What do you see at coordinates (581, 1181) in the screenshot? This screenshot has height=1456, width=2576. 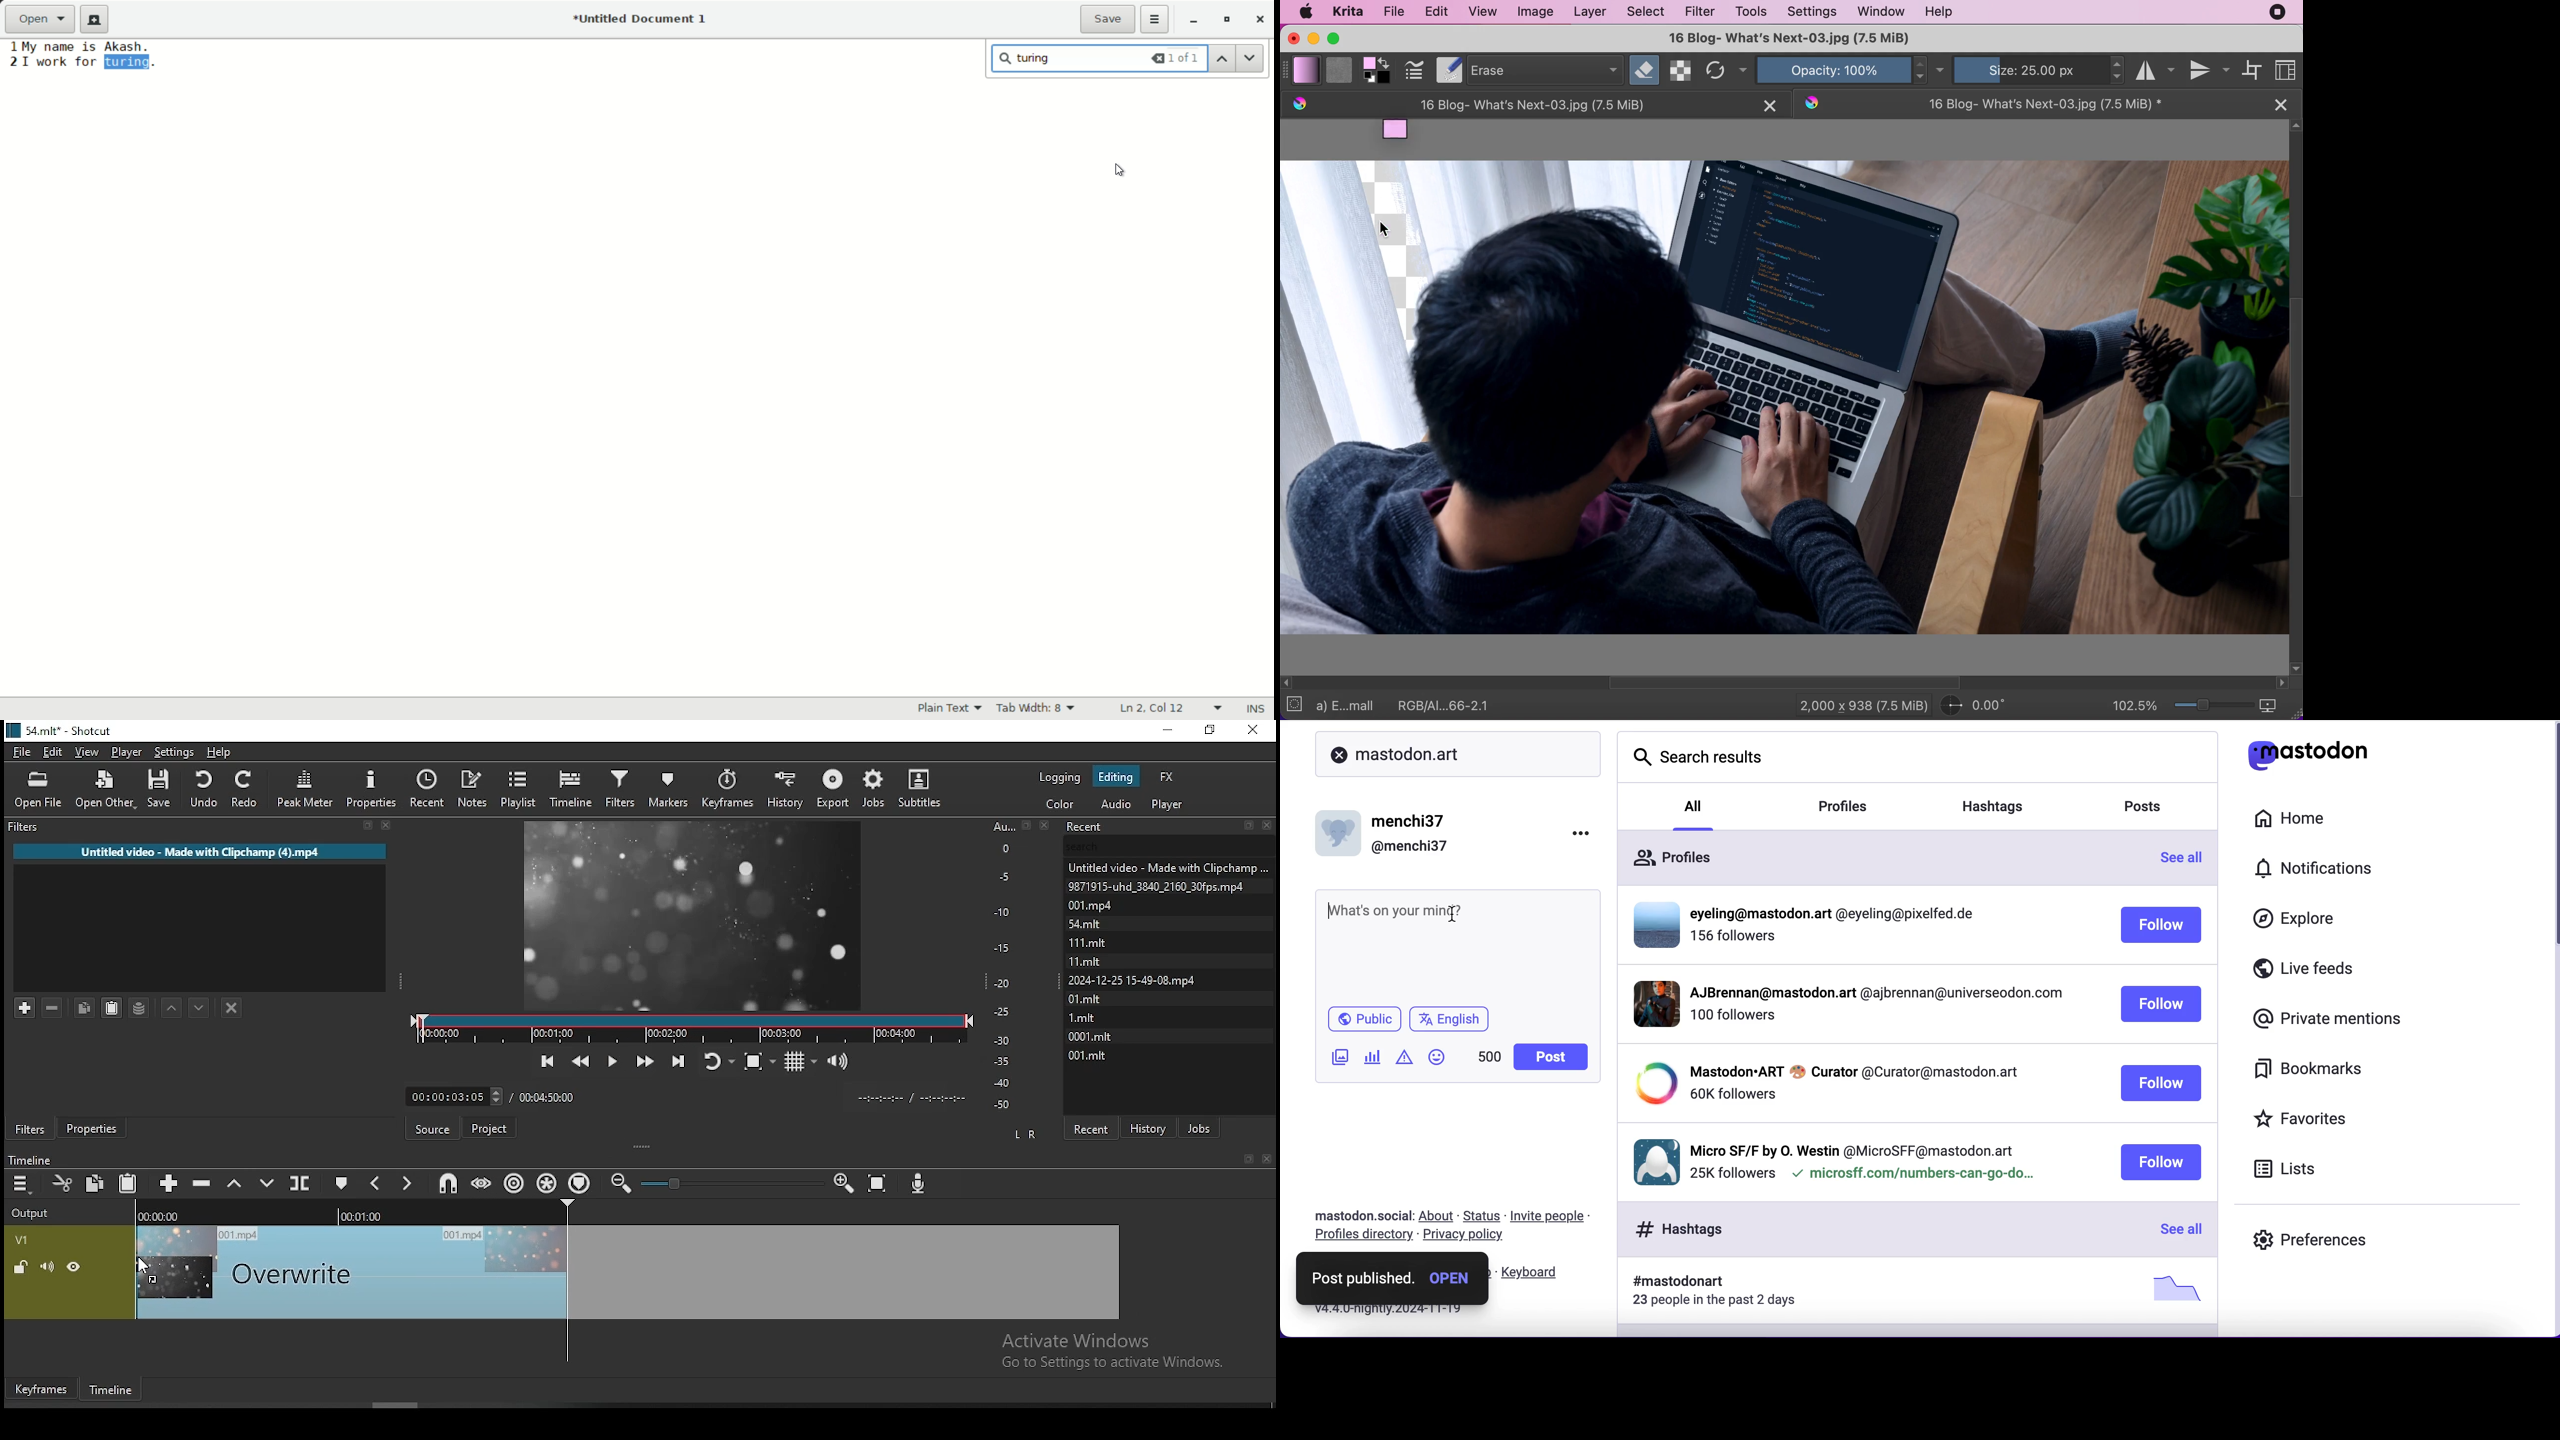 I see `ripple markers` at bounding box center [581, 1181].